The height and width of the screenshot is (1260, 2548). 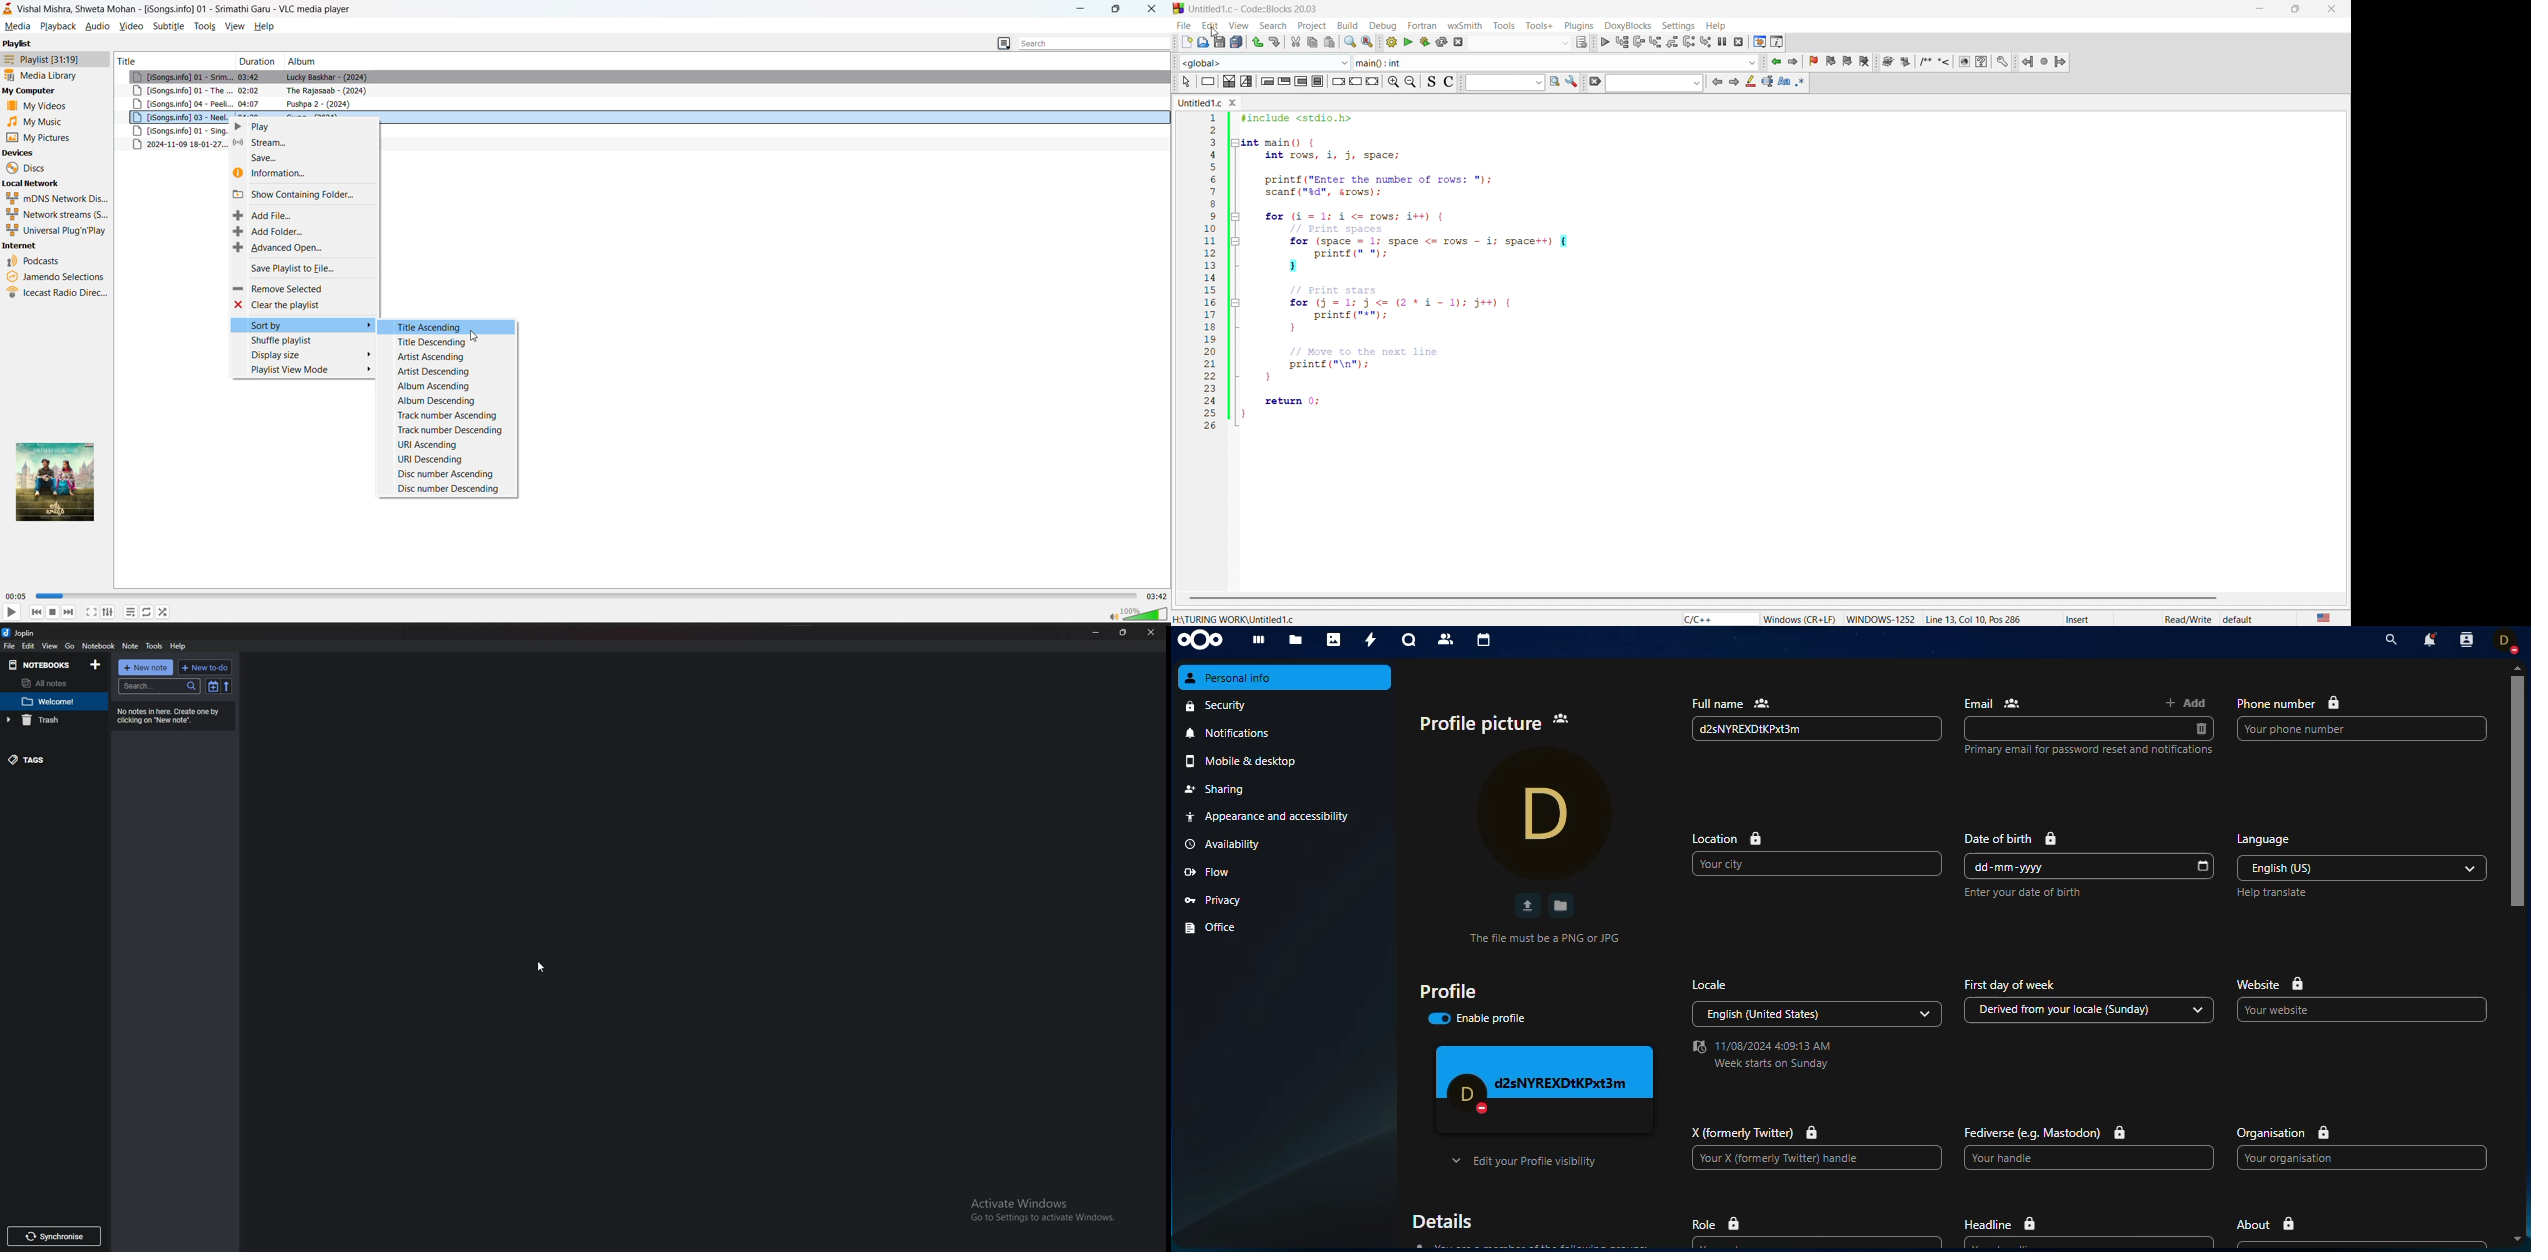 What do you see at coordinates (97, 664) in the screenshot?
I see `Add notebooks` at bounding box center [97, 664].